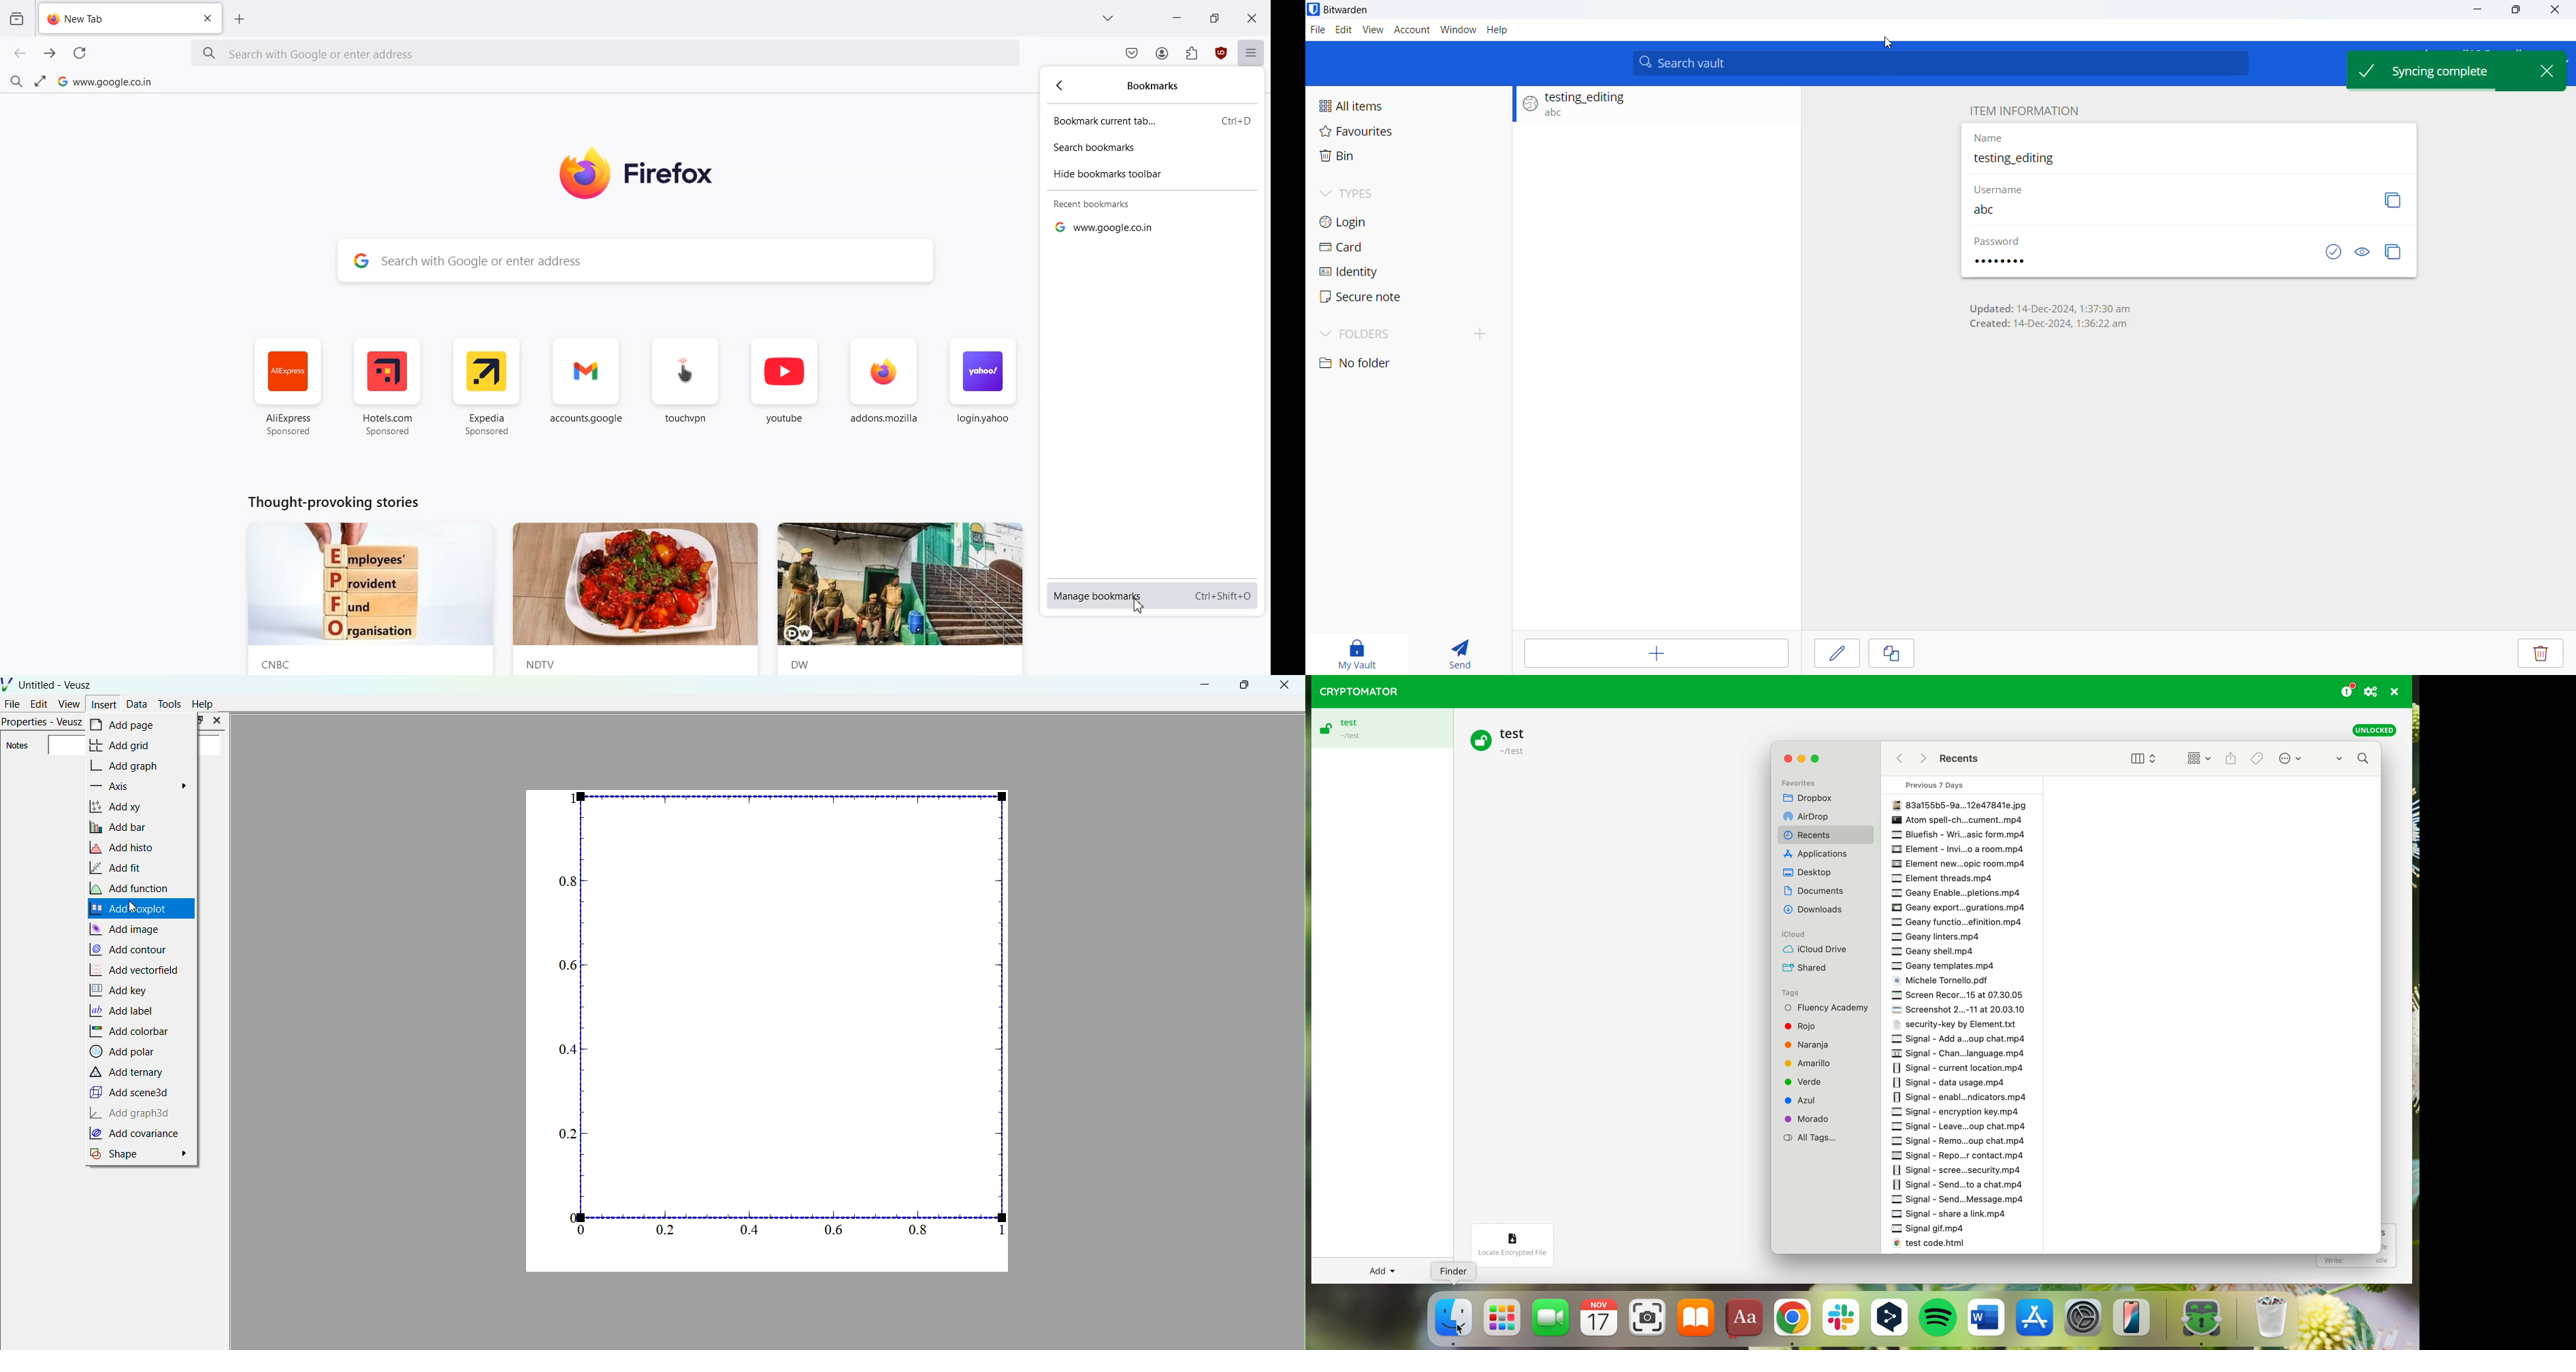 This screenshot has height=1372, width=2576. Describe the element at coordinates (1814, 816) in the screenshot. I see `` at that location.